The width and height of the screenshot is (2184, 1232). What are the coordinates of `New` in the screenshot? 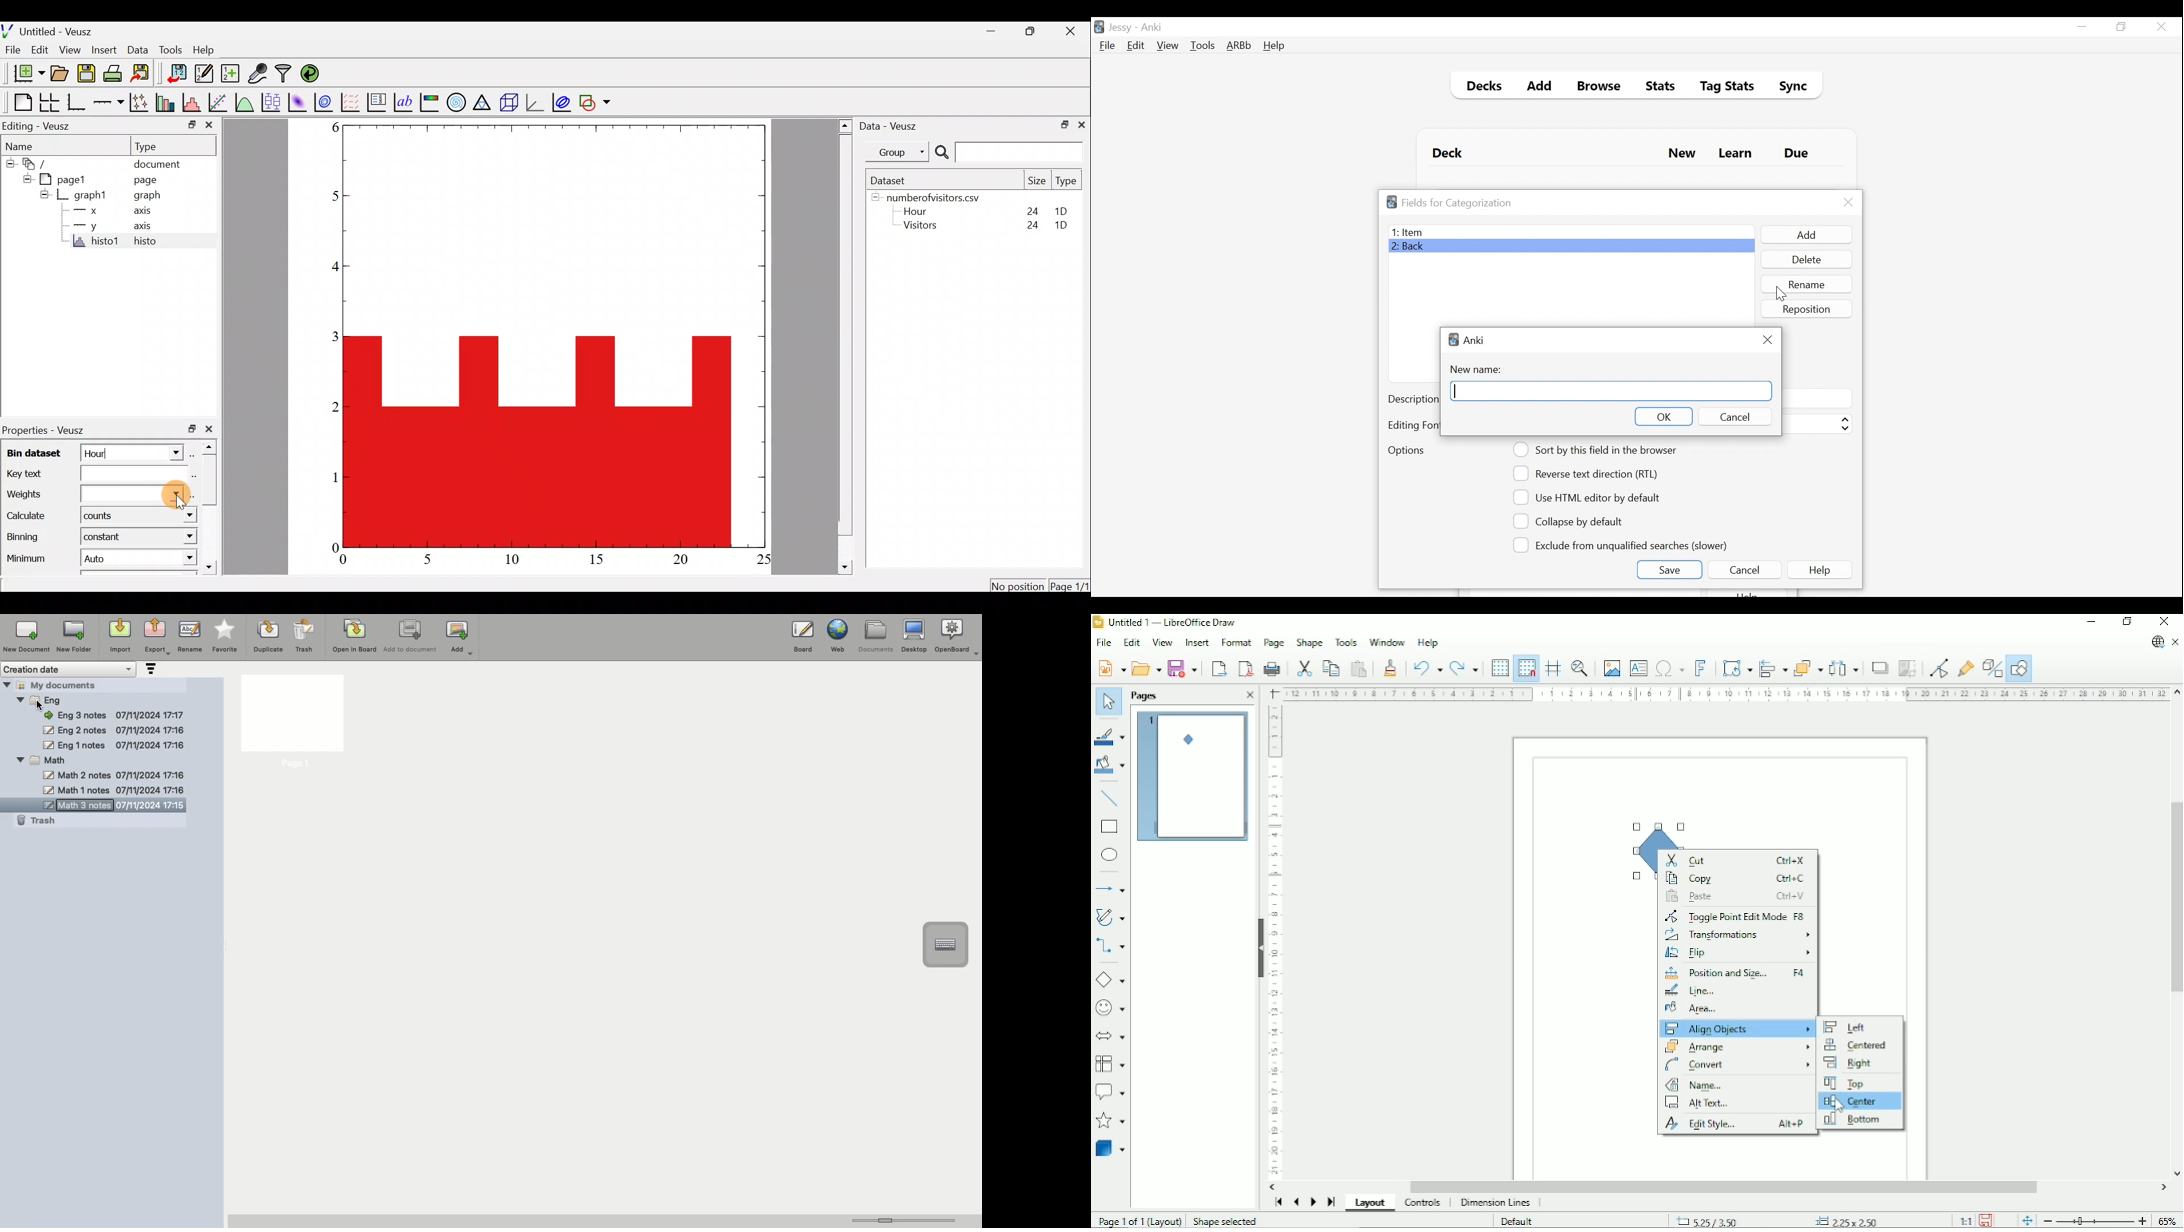 It's located at (1111, 668).